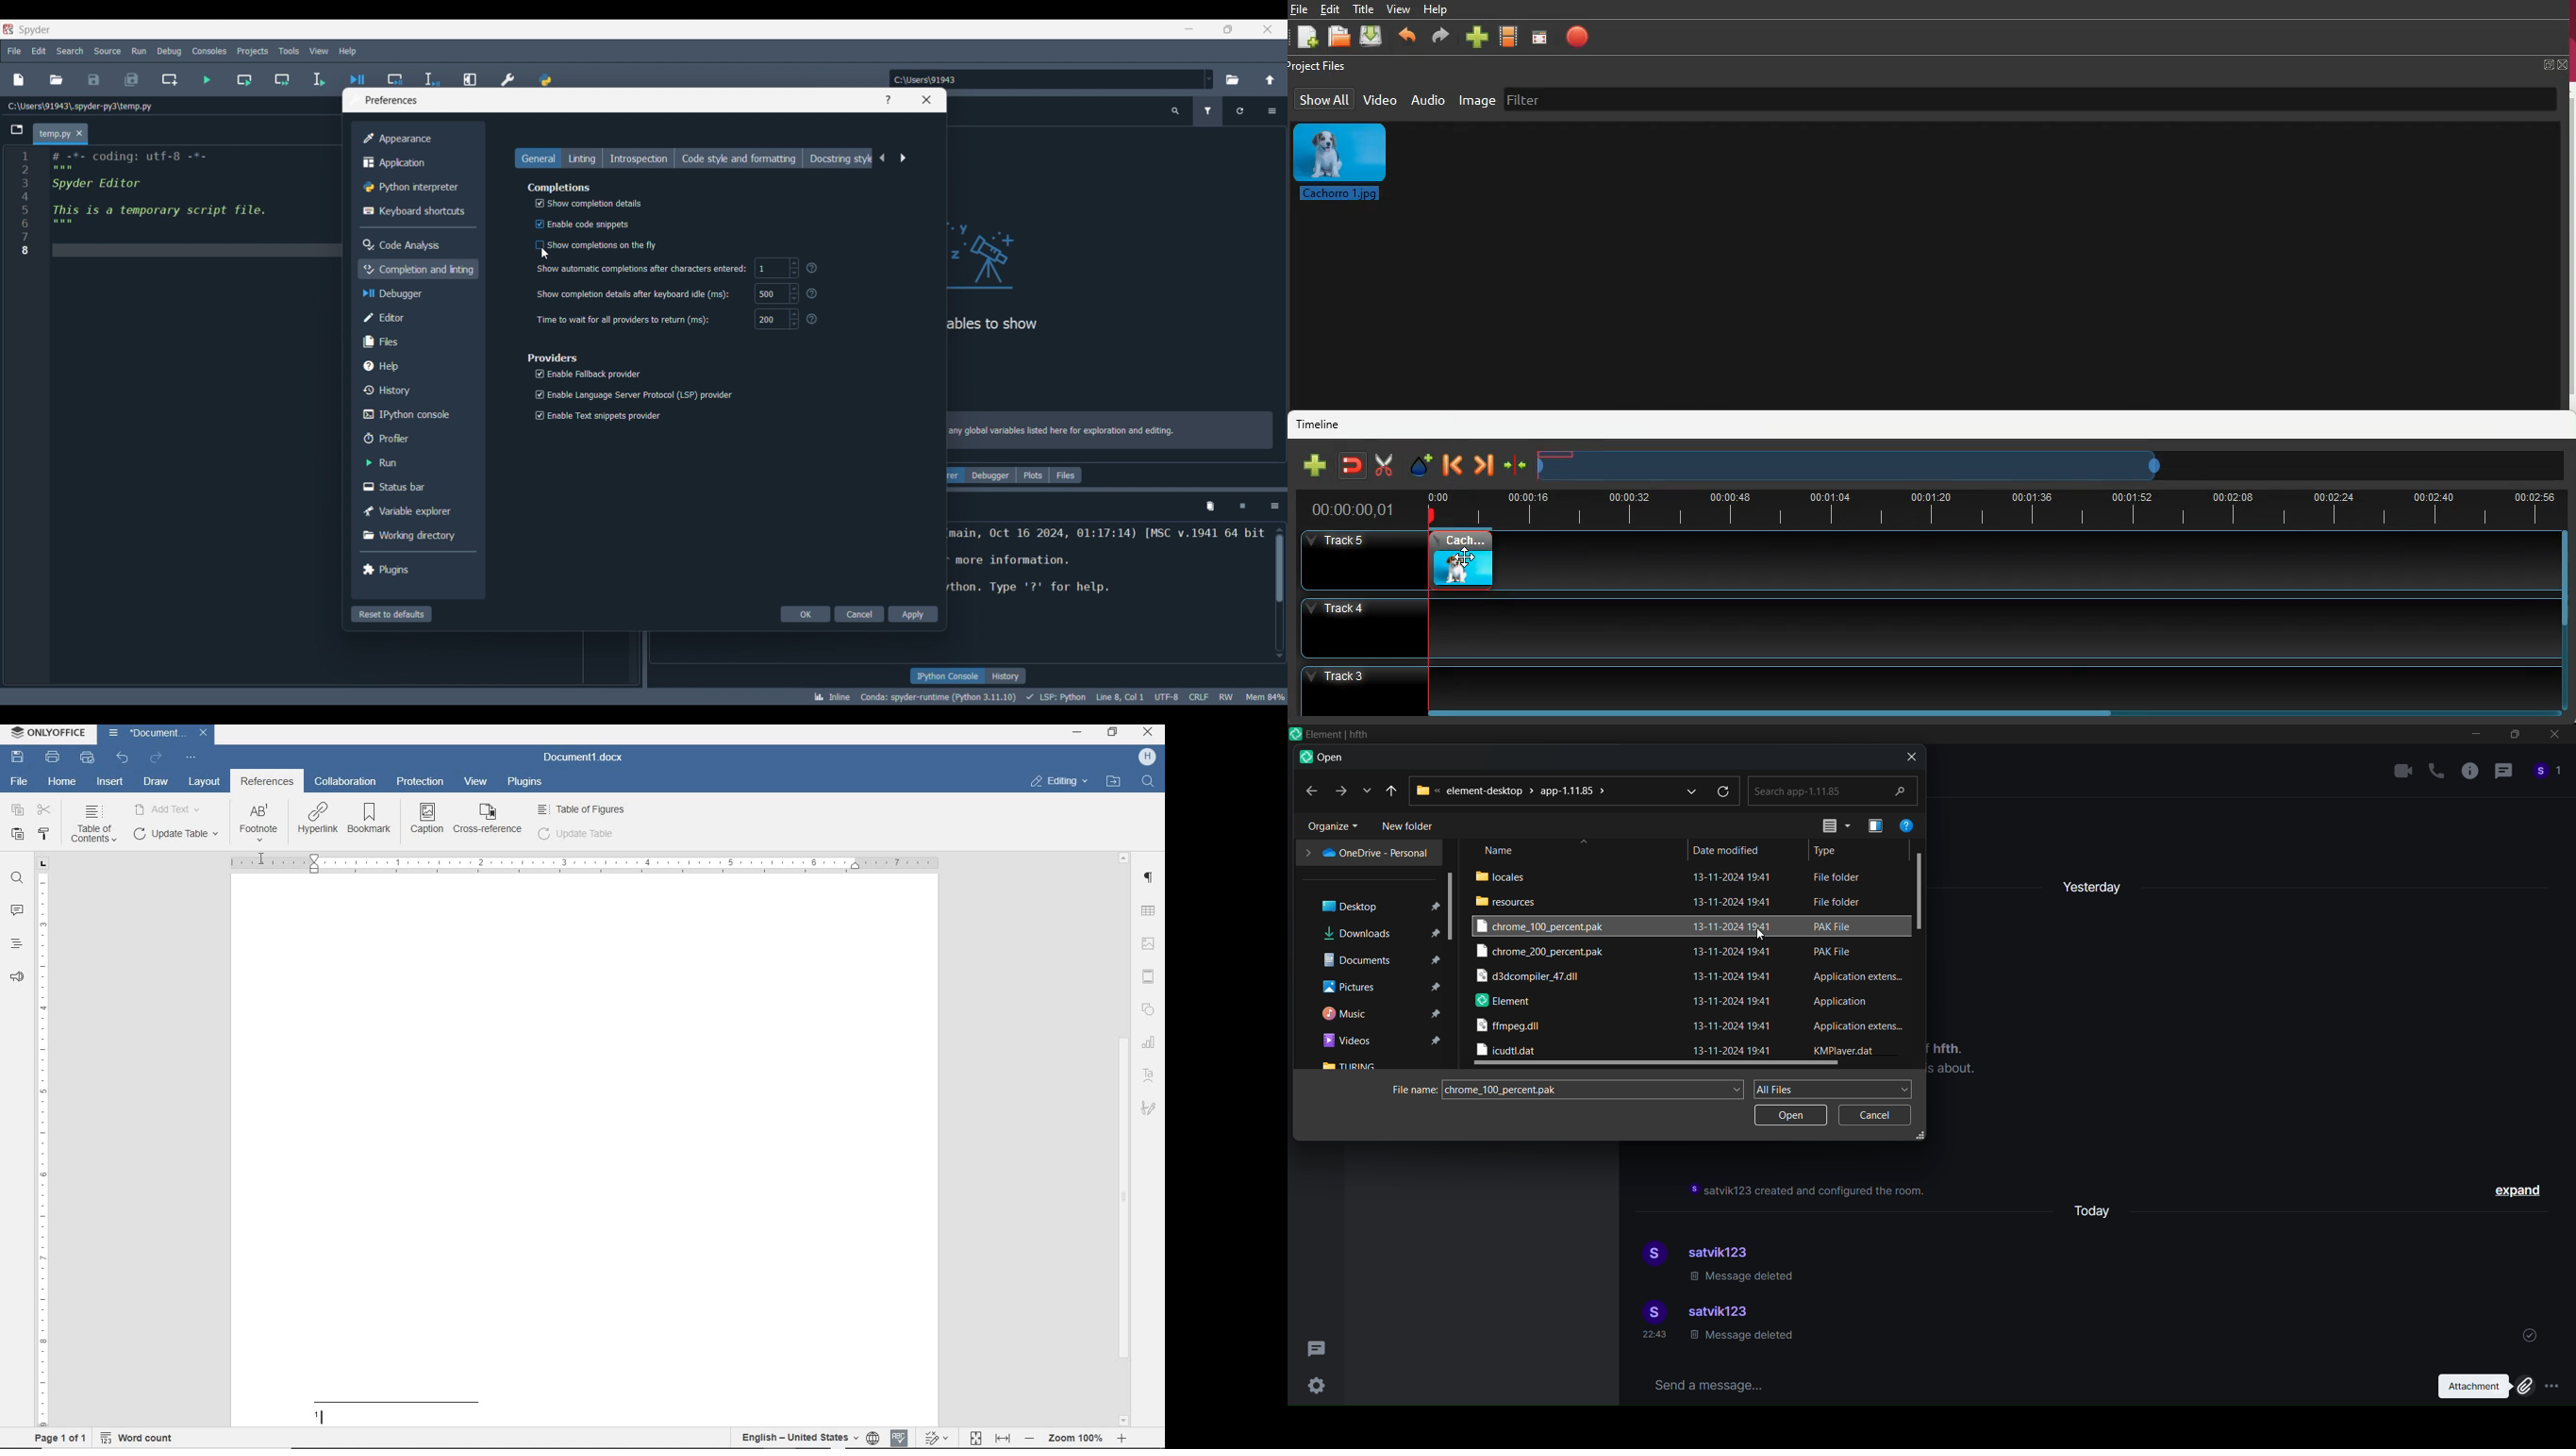 The image size is (2576, 1456). Describe the element at coordinates (588, 373) in the screenshot. I see `Enable Fallback provider` at that location.